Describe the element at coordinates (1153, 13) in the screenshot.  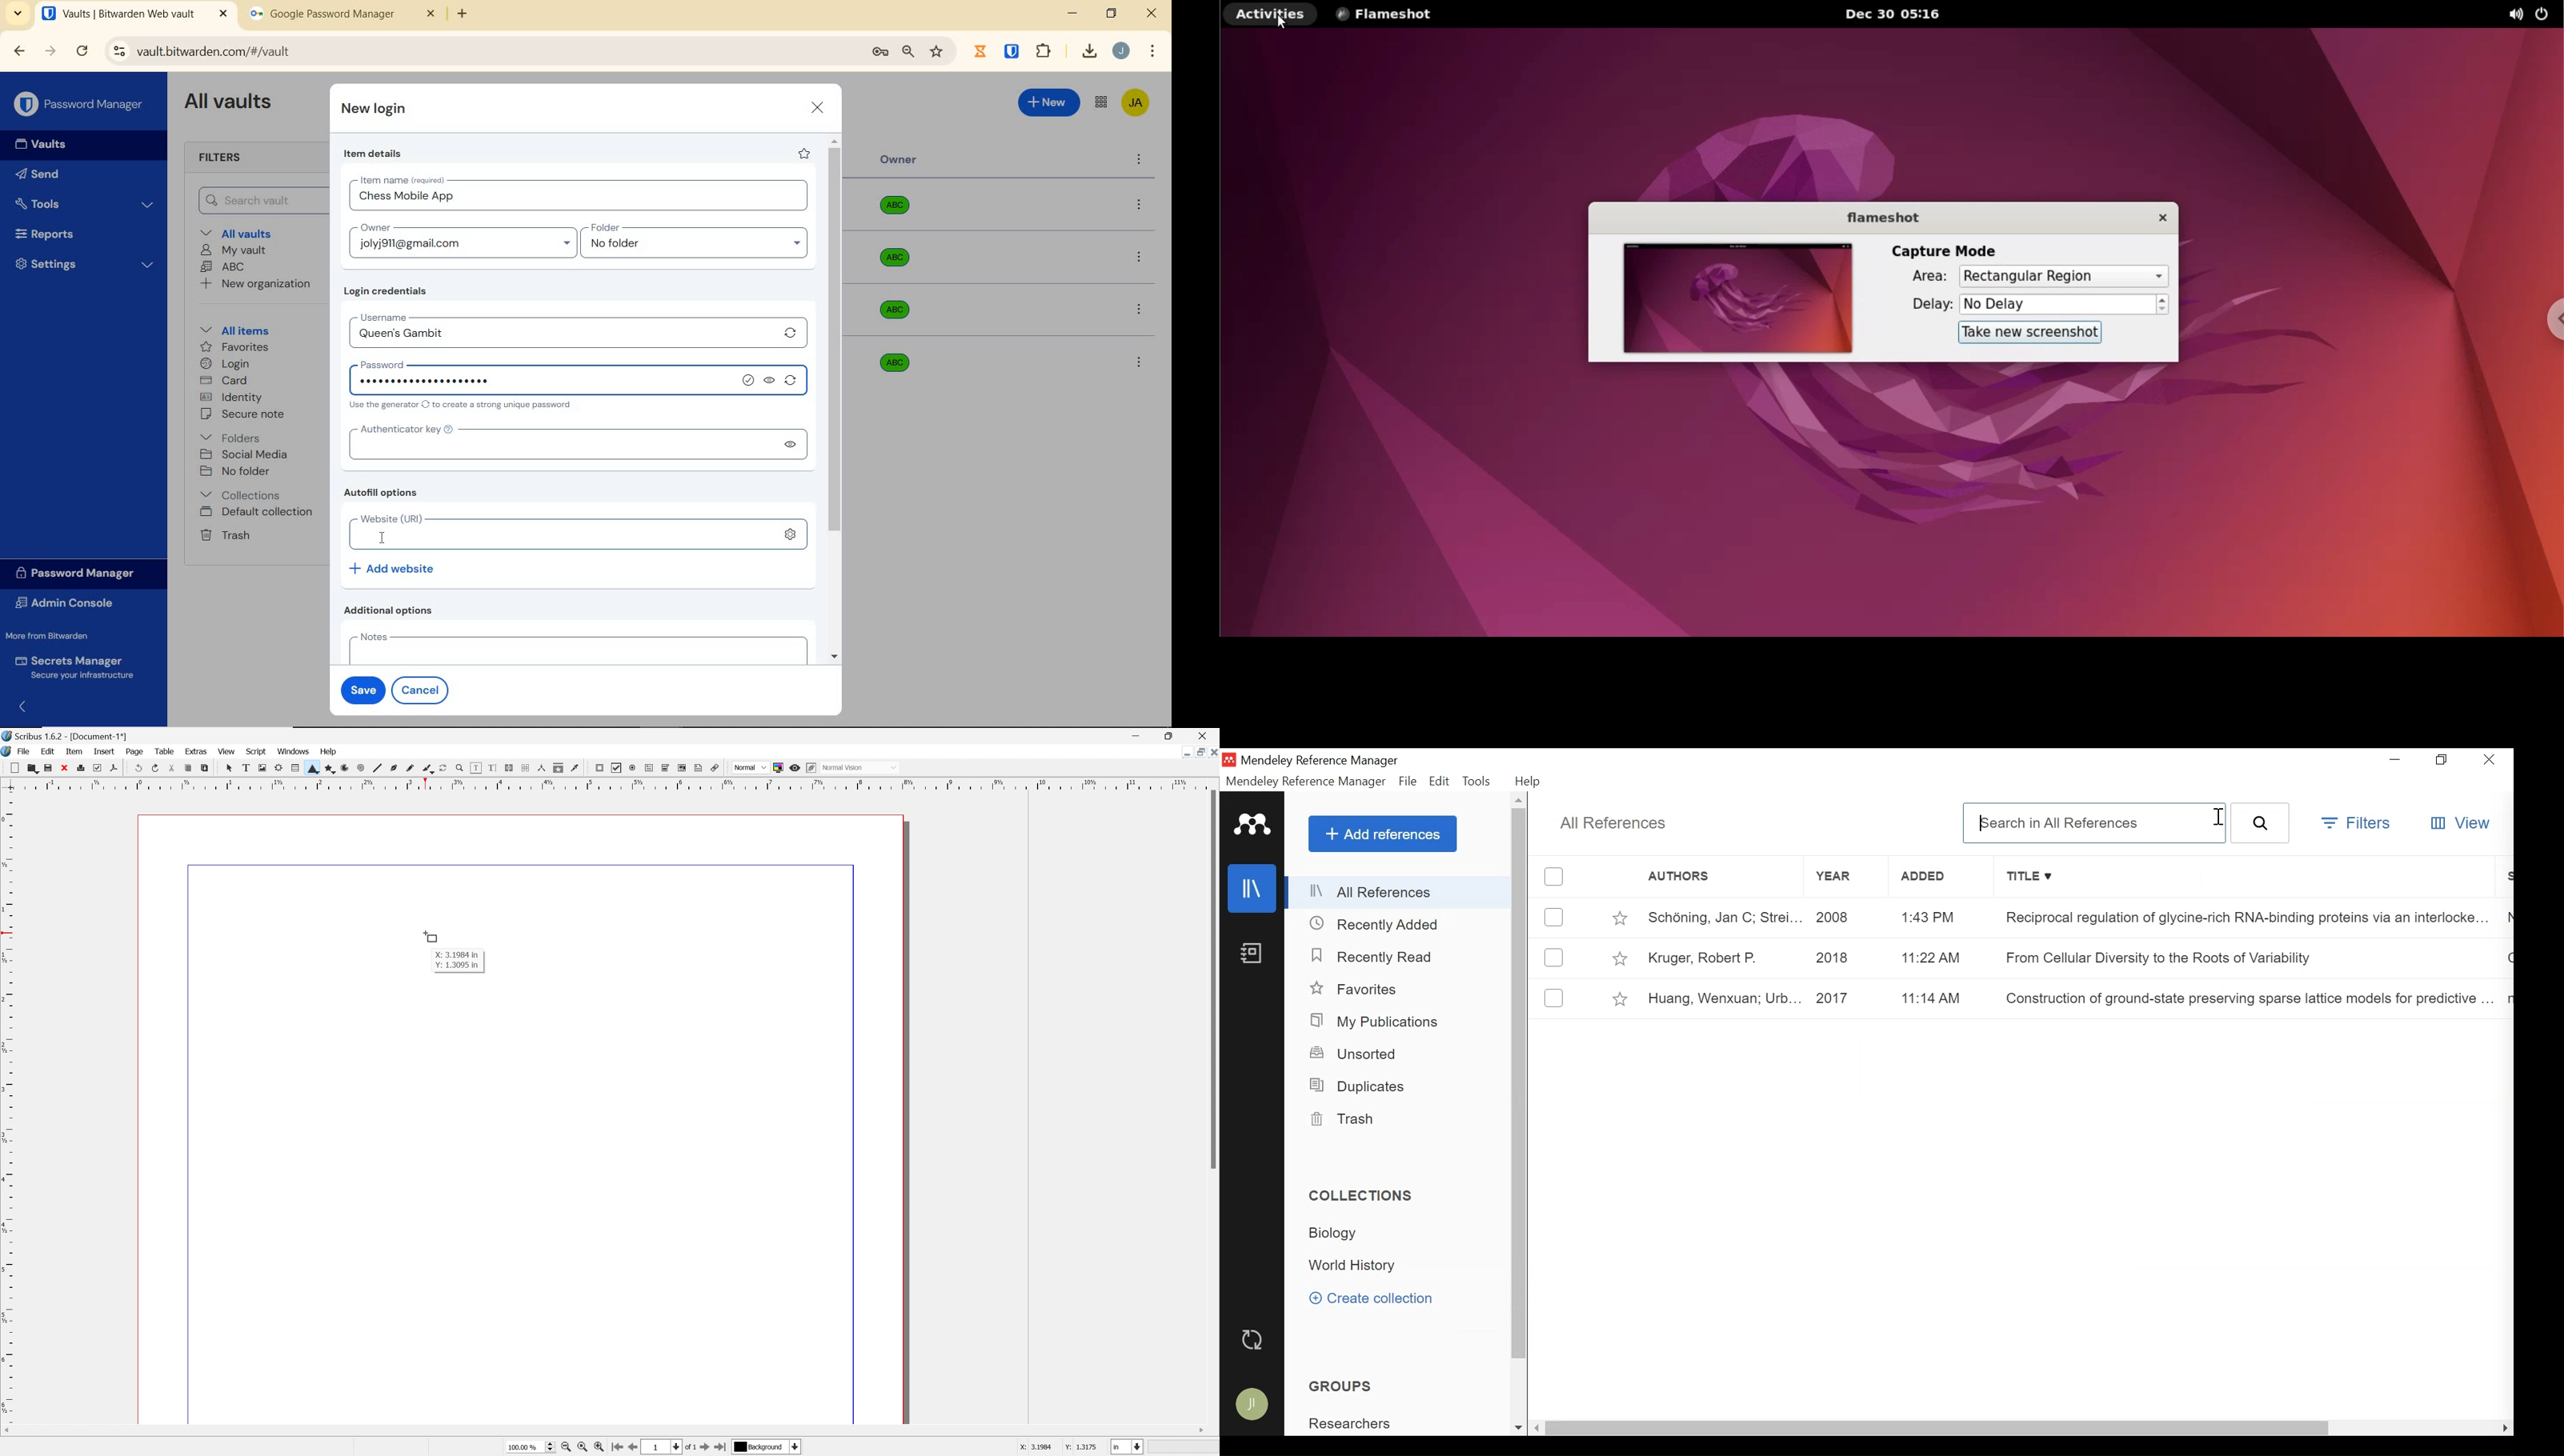
I see `close` at that location.